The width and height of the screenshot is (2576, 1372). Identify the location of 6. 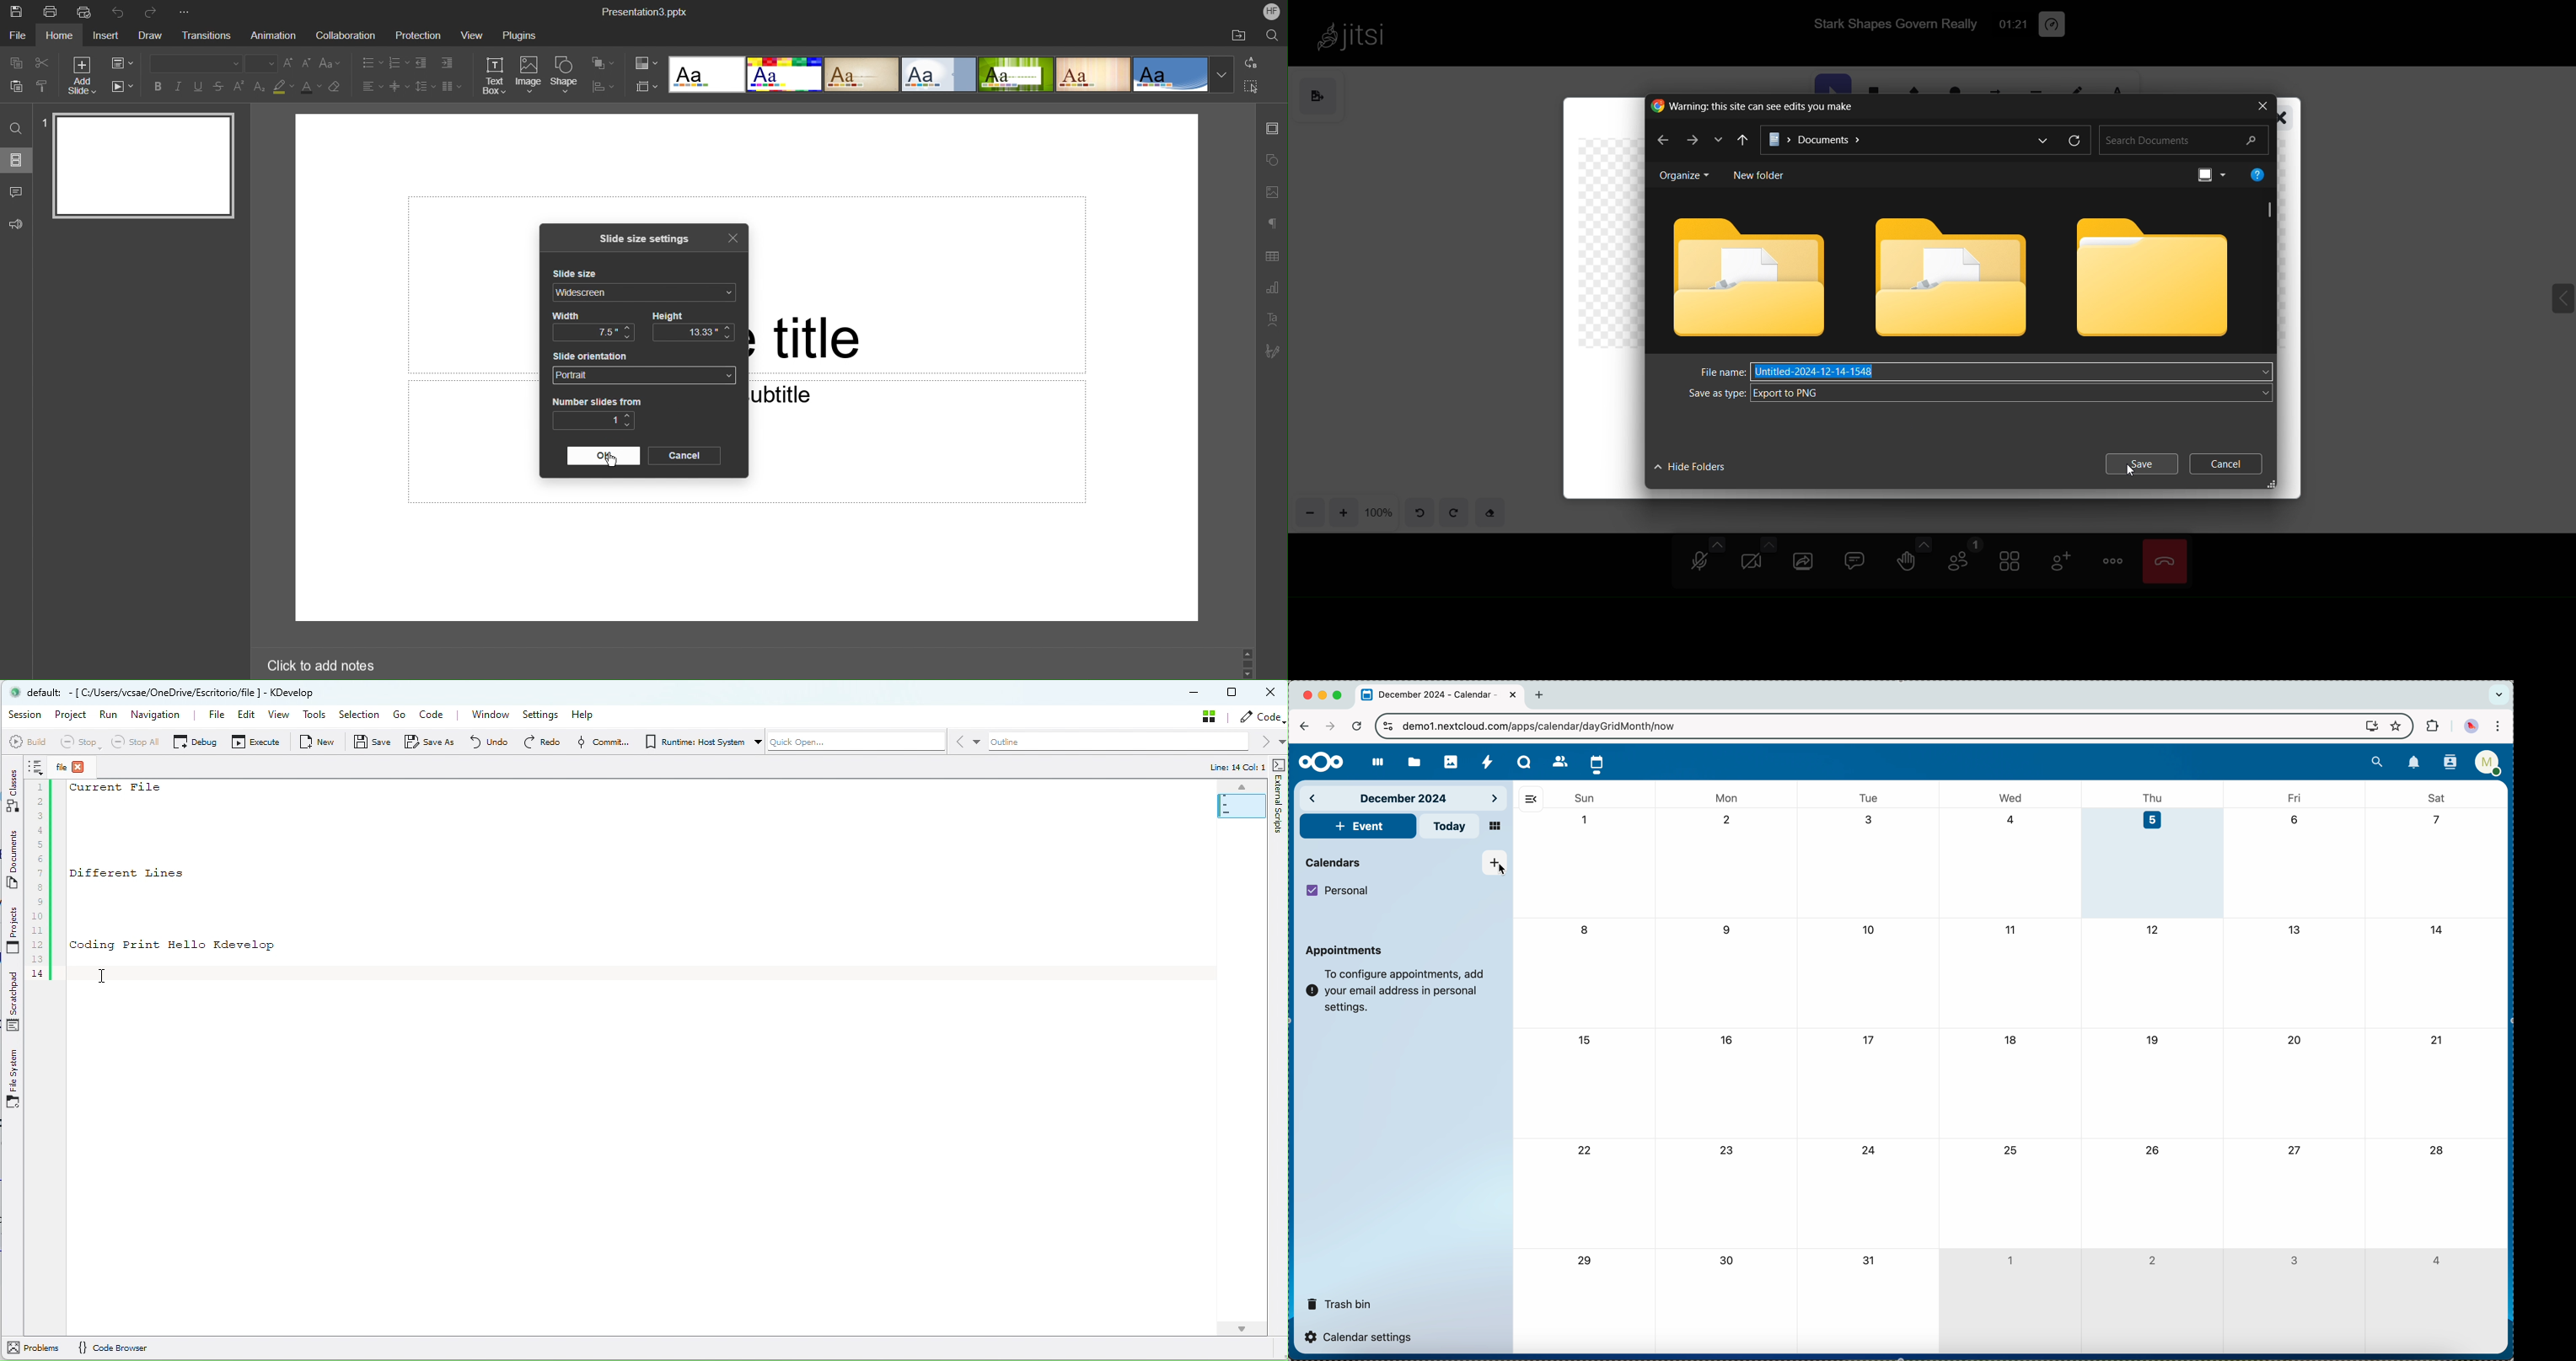
(2295, 818).